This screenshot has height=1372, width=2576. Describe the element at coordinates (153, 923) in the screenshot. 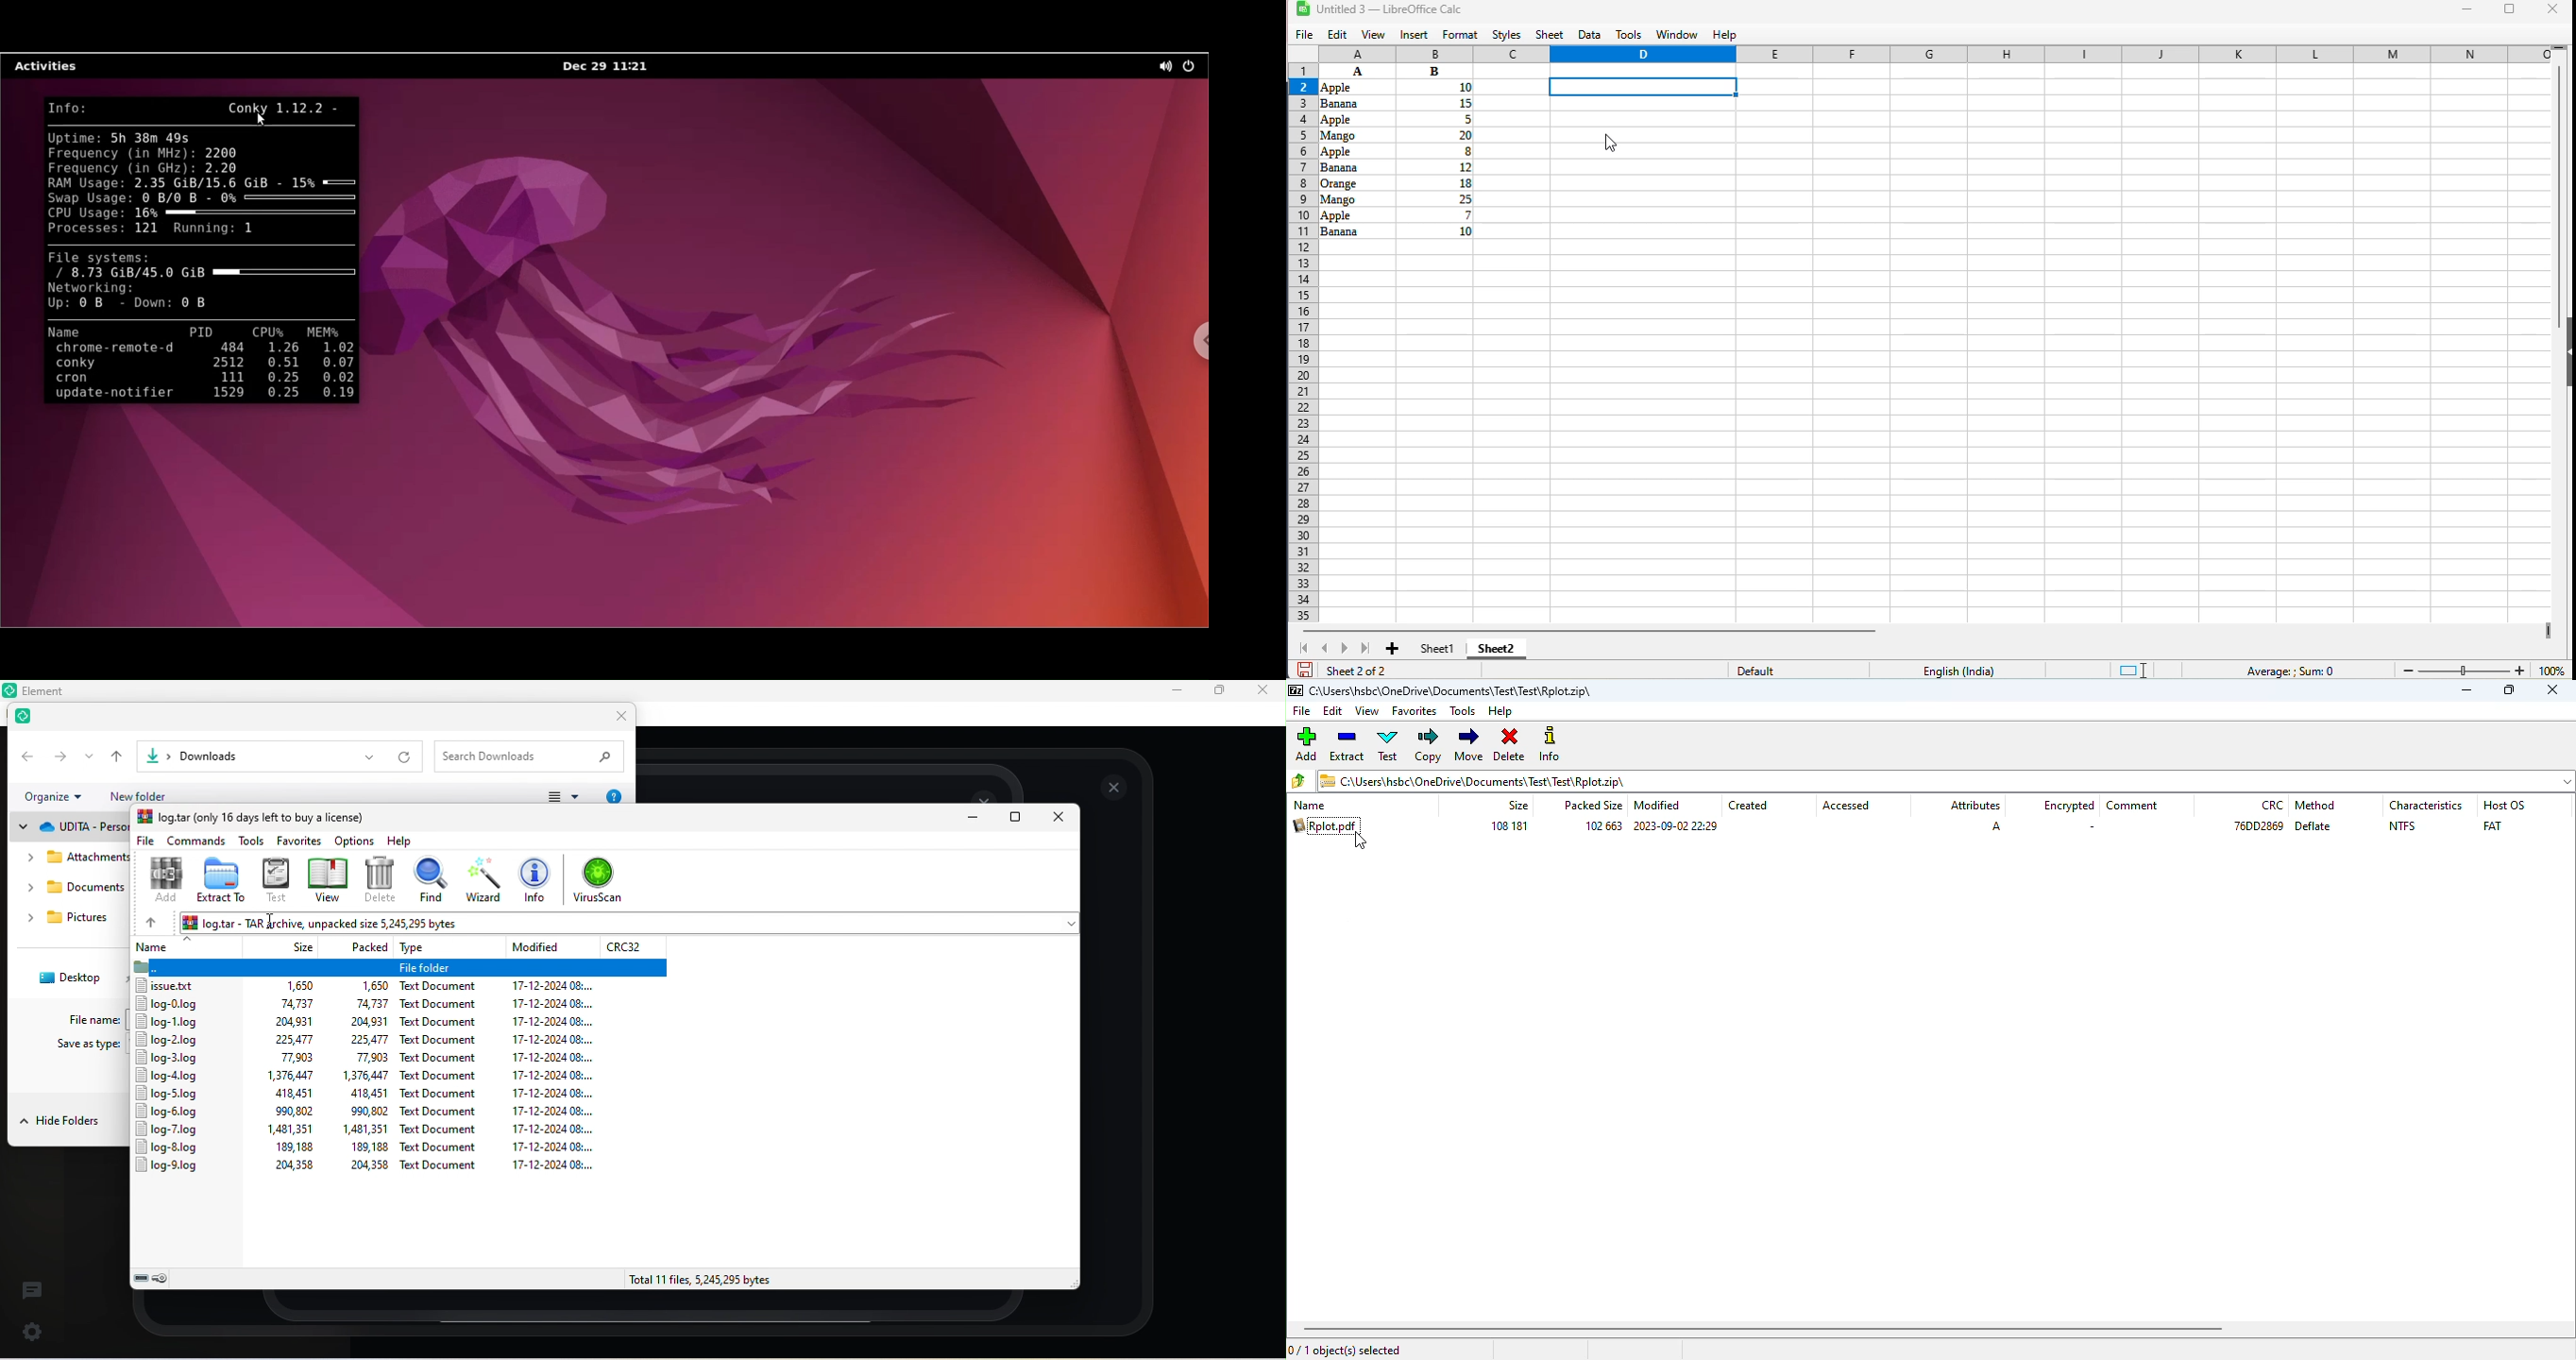

I see `previous` at that location.